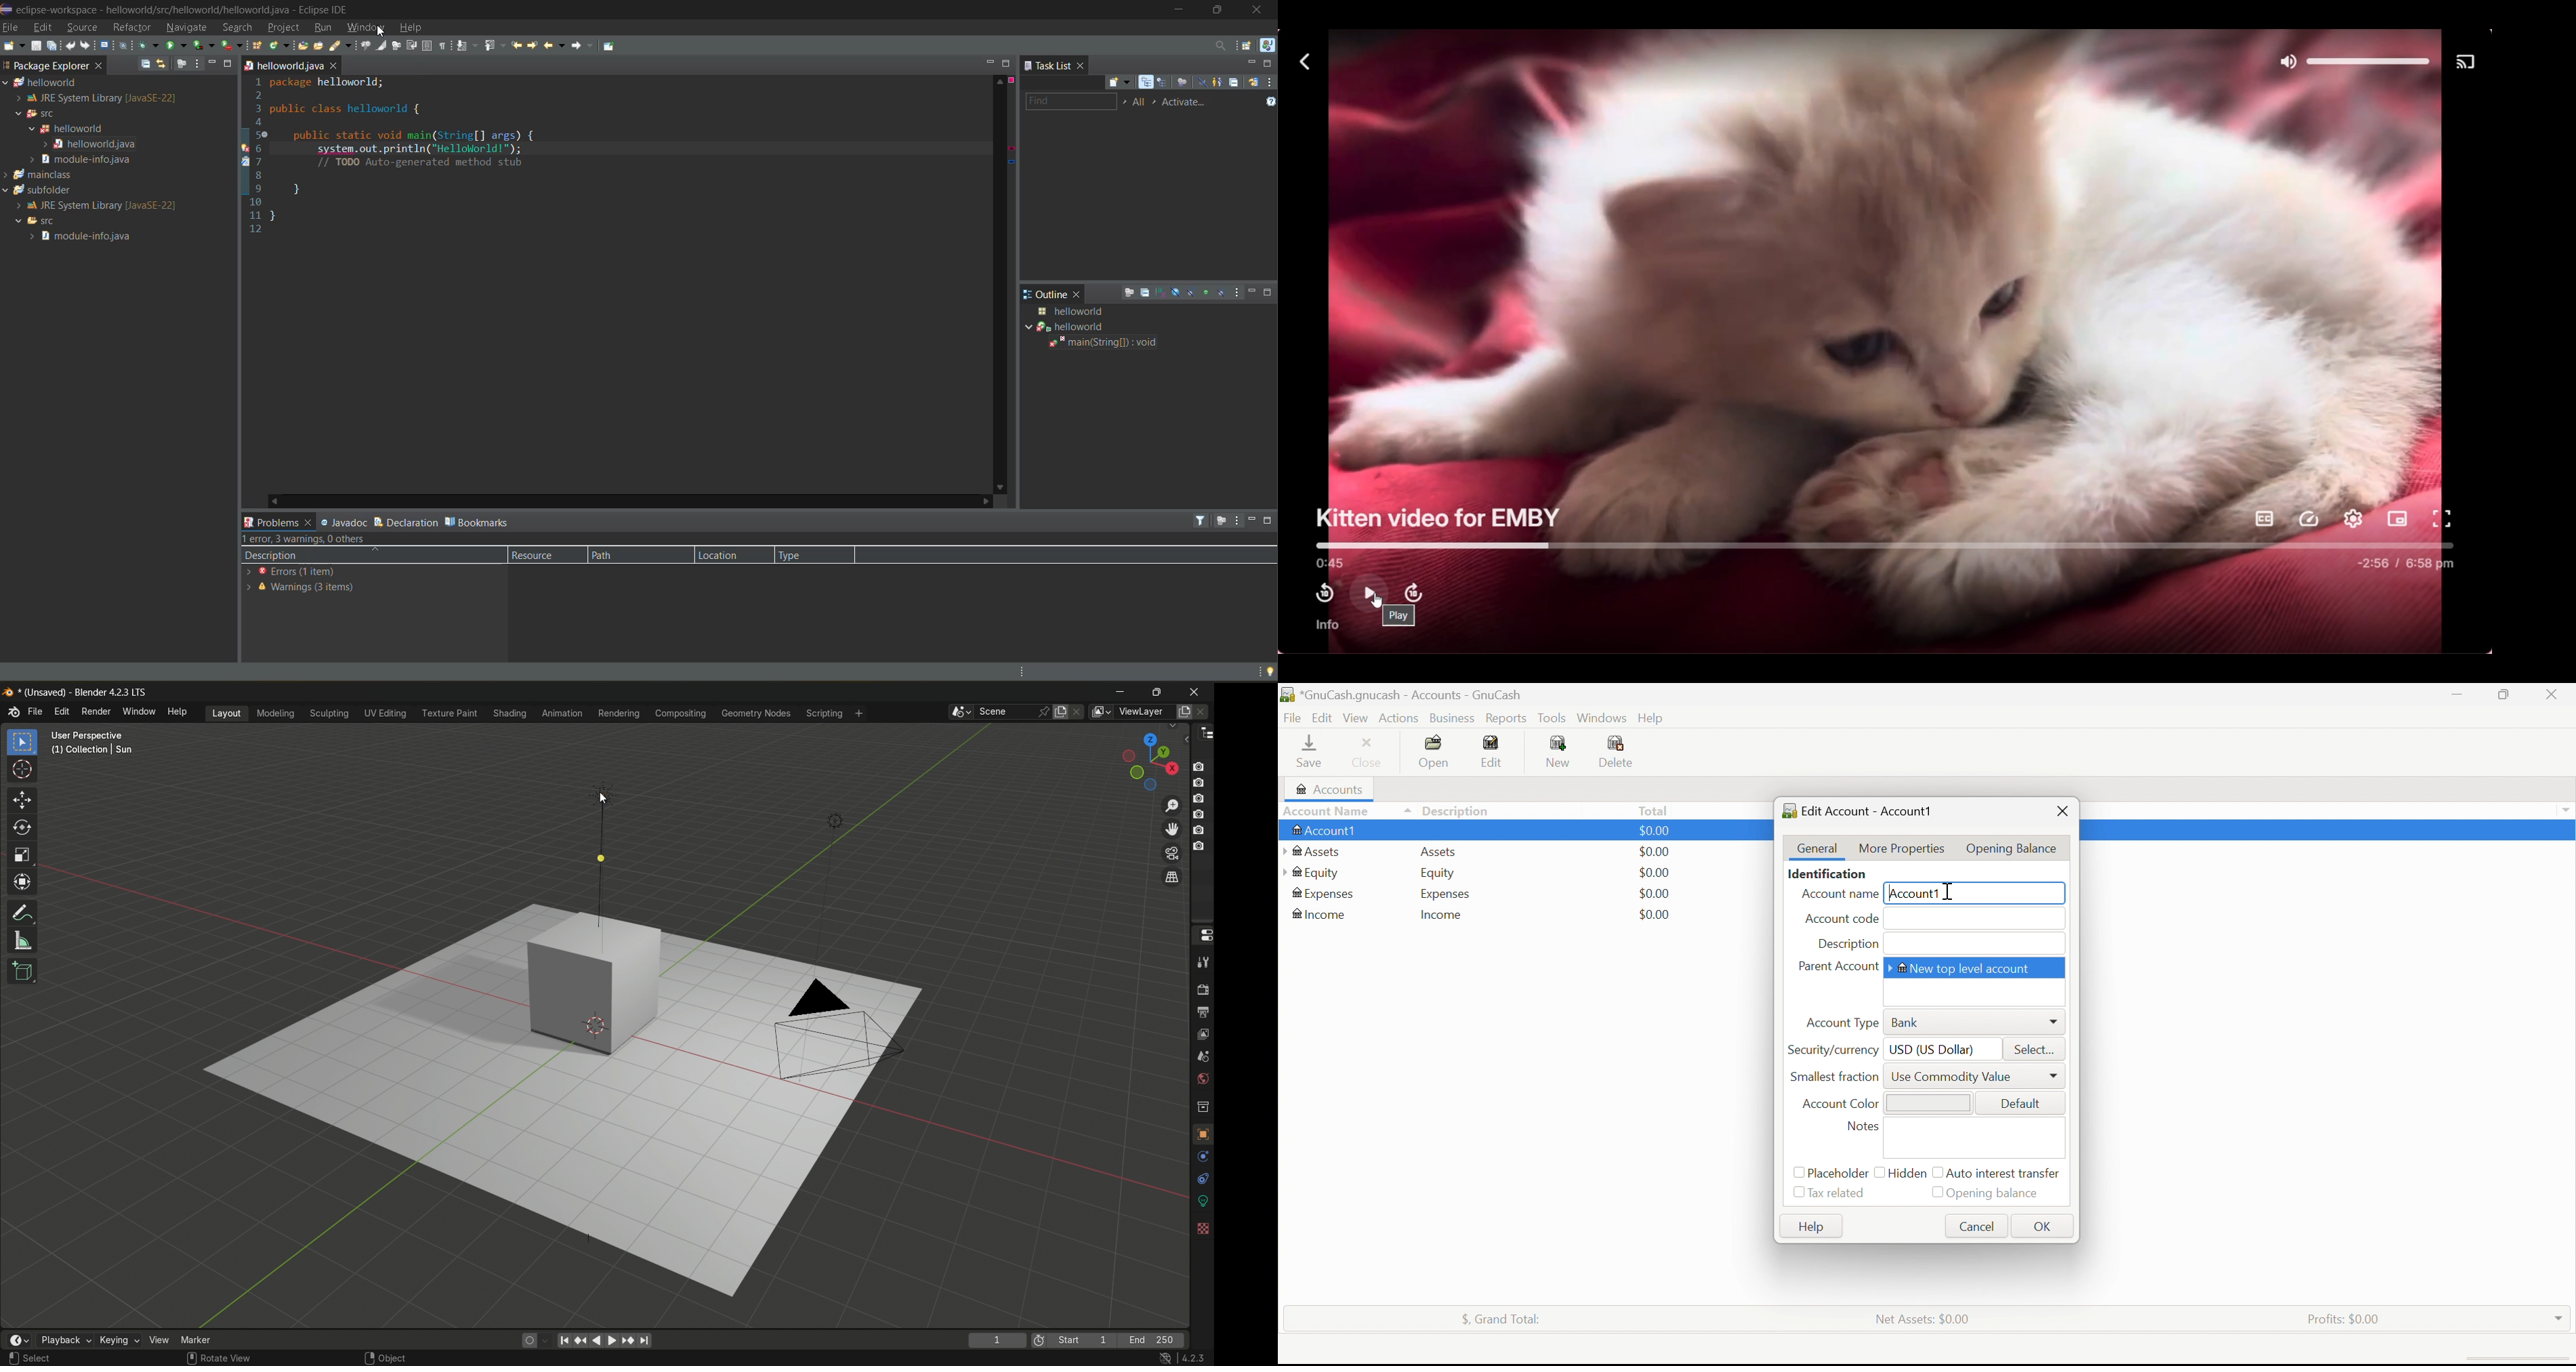  I want to click on previous annotation, so click(496, 45).